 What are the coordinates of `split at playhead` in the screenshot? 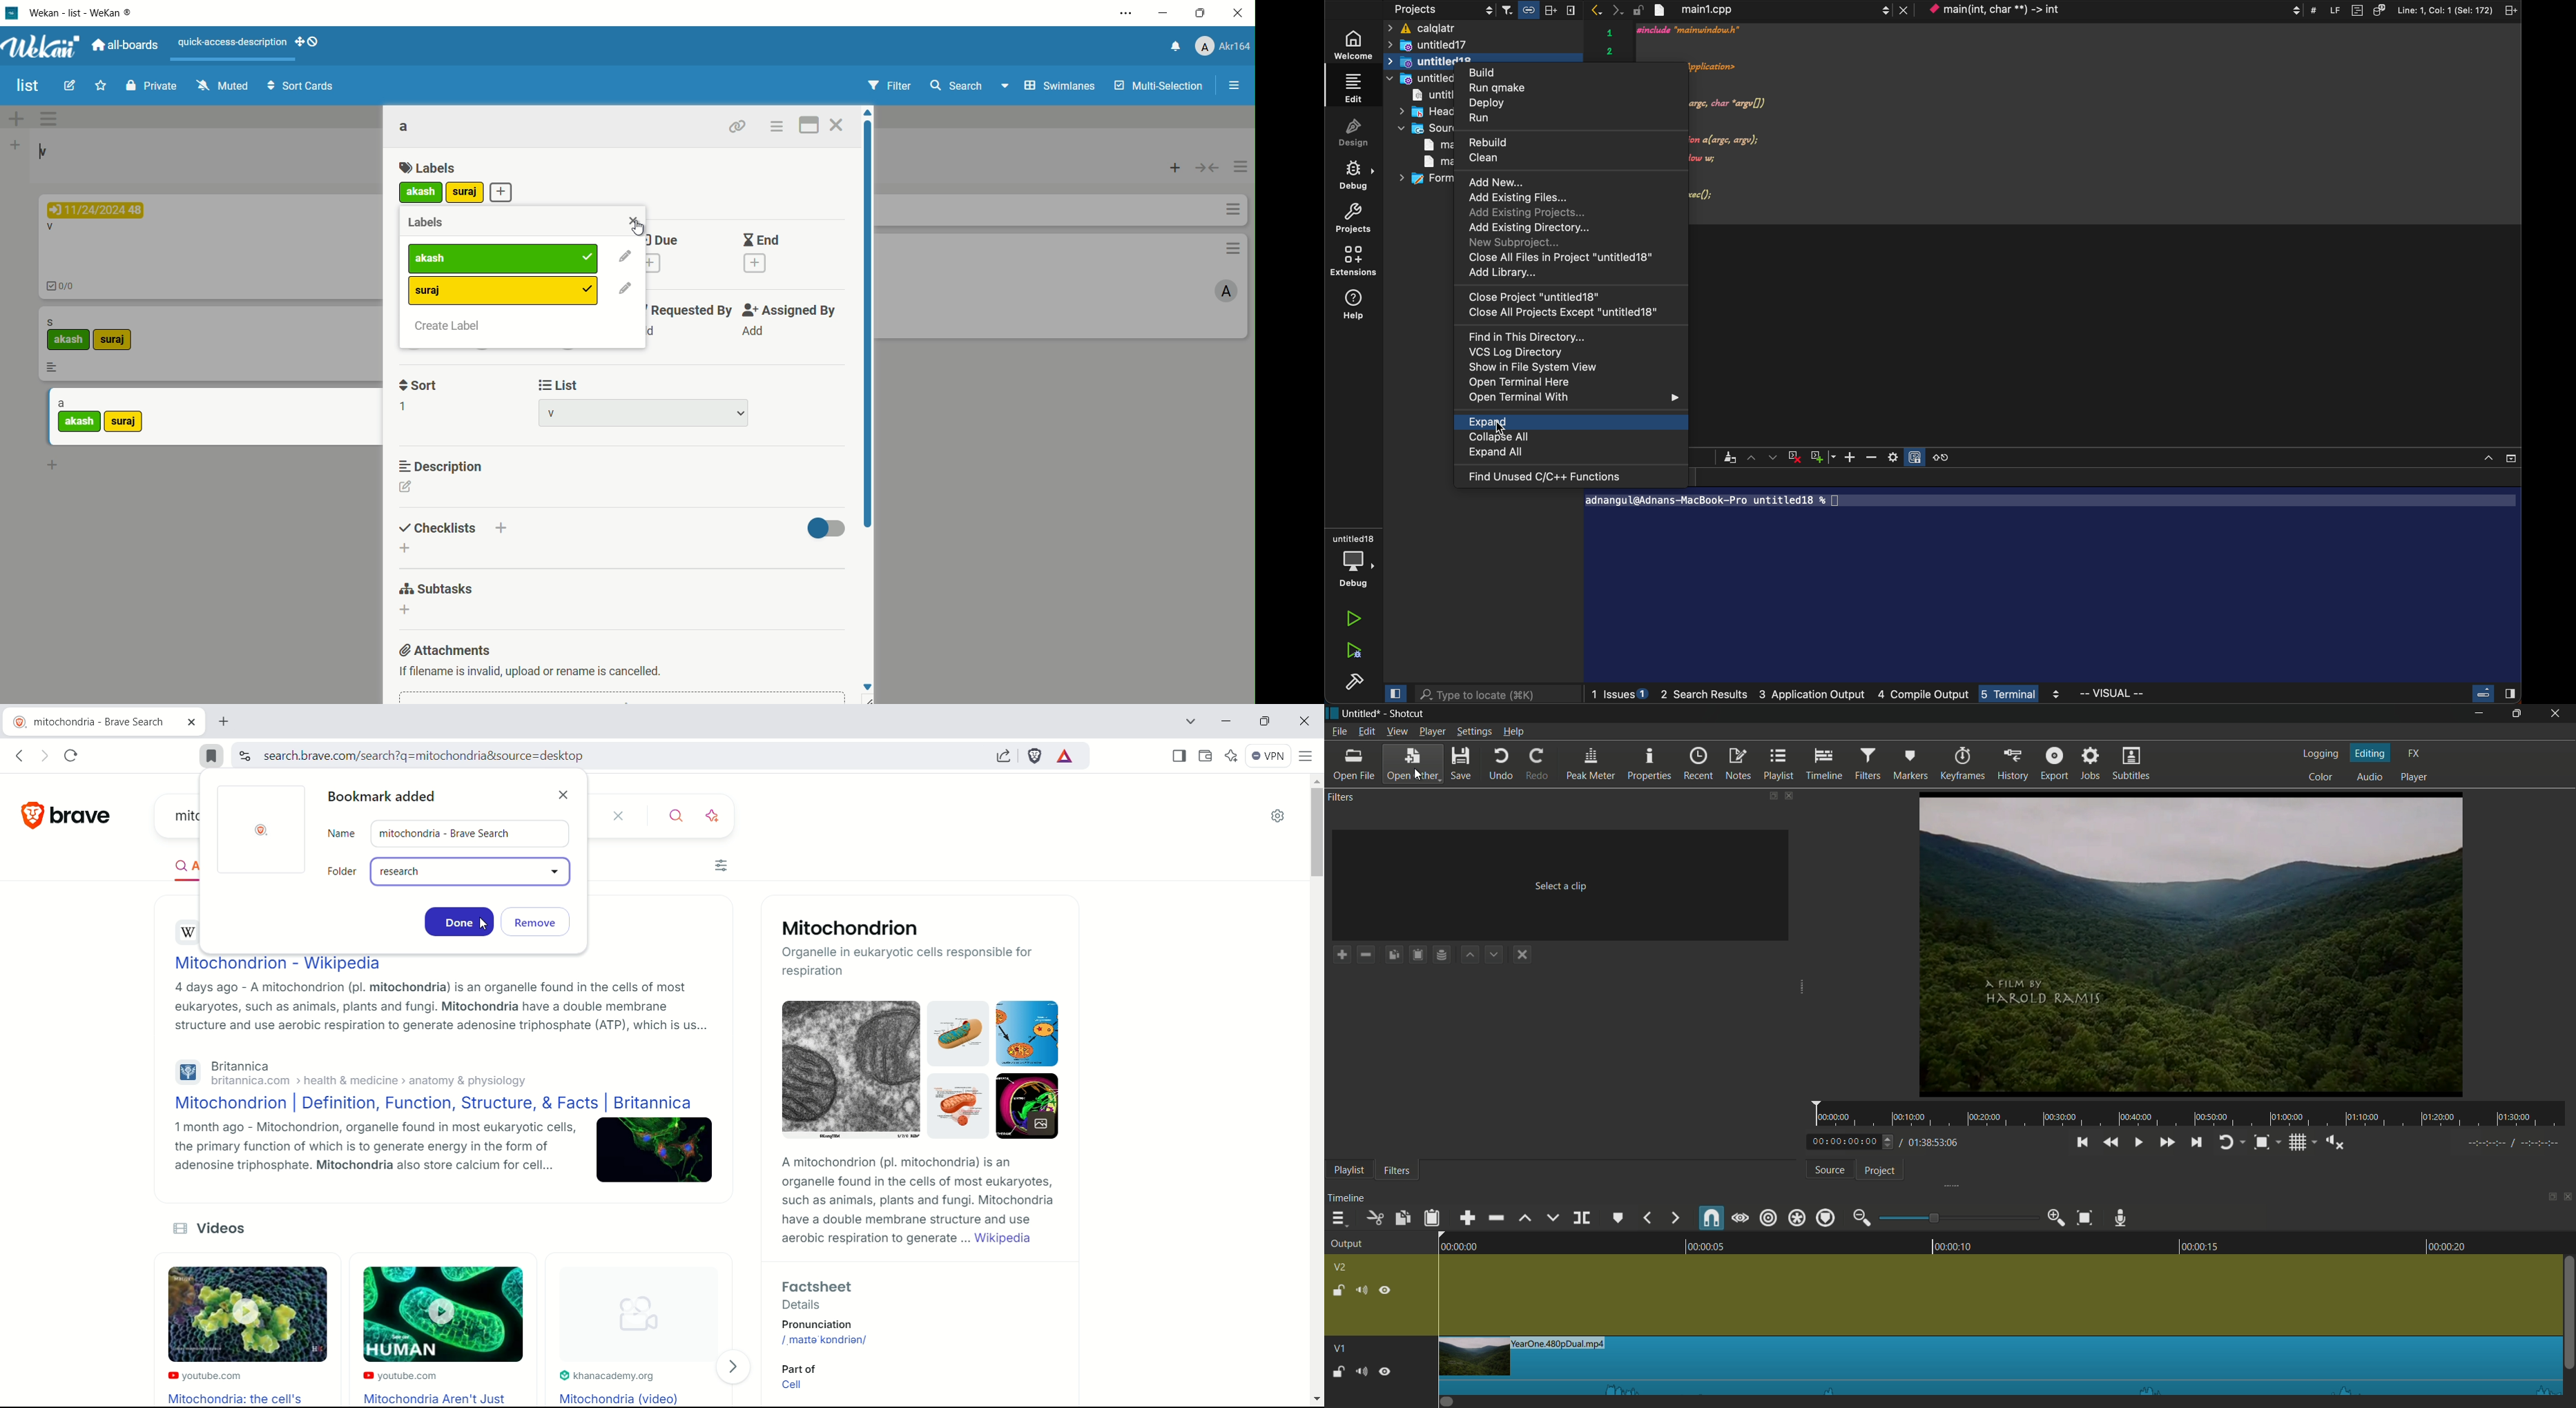 It's located at (1581, 1218).